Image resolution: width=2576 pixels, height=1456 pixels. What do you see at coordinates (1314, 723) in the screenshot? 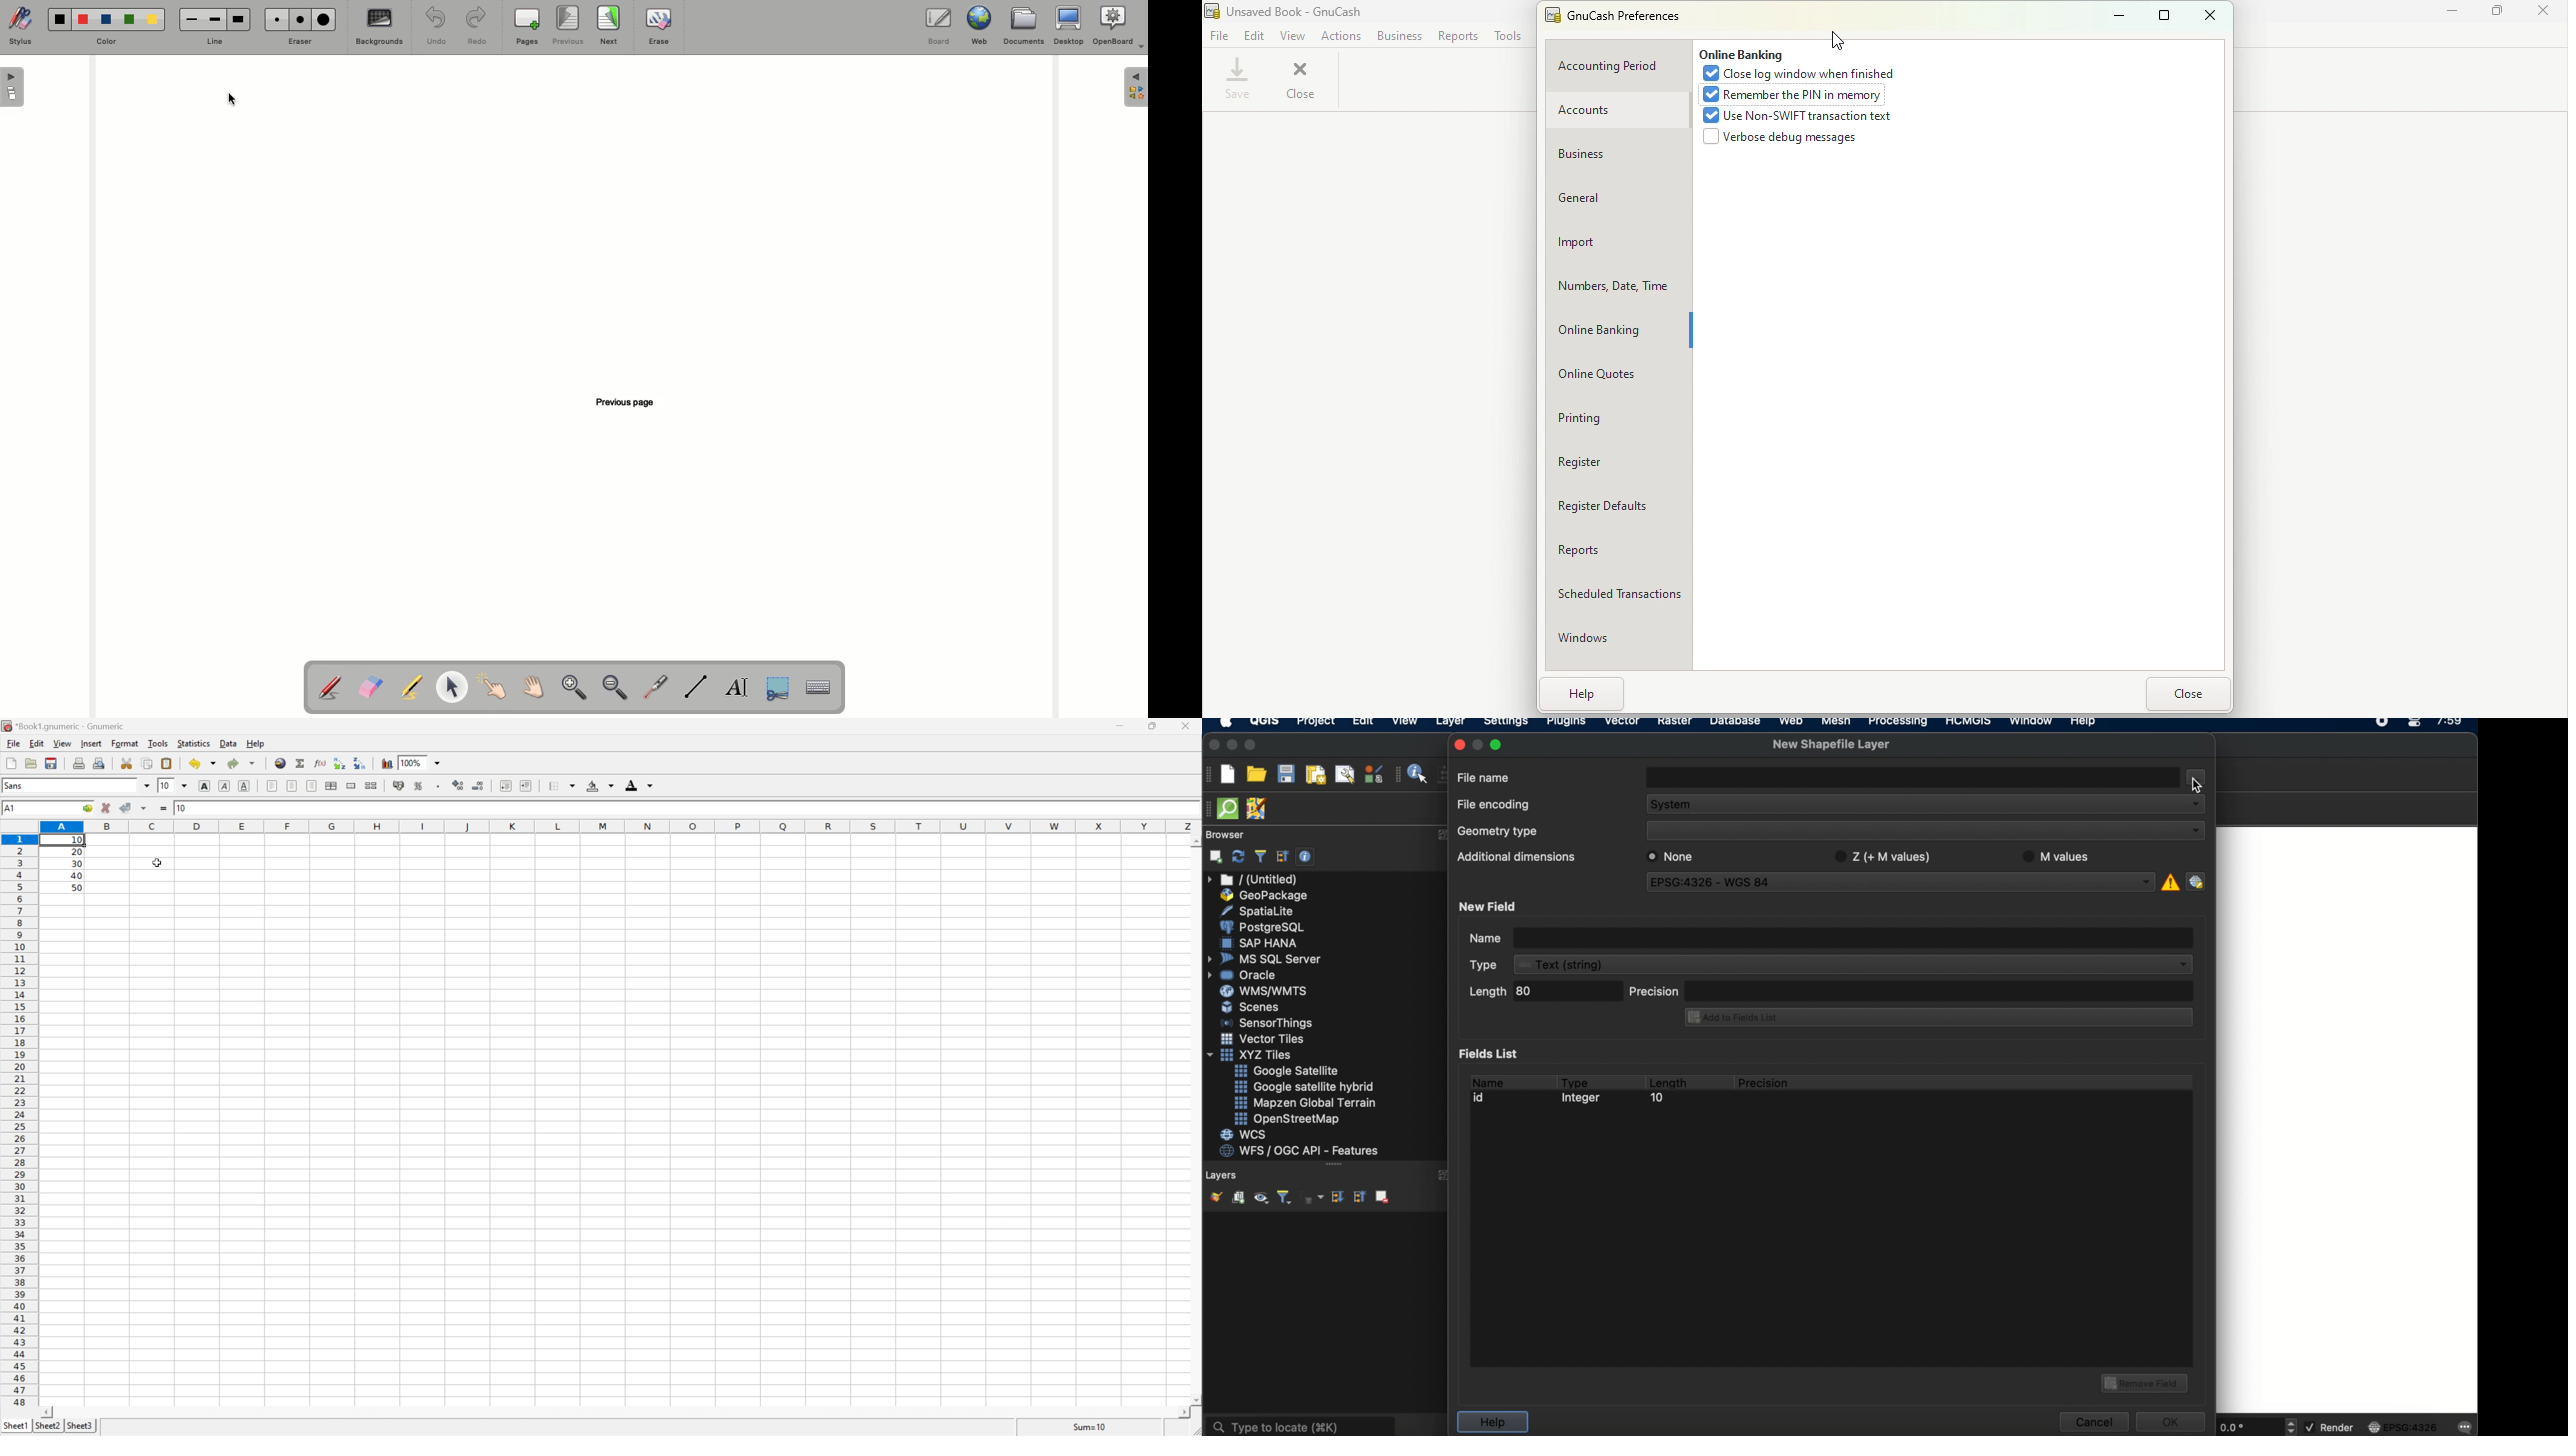
I see `project` at bounding box center [1314, 723].